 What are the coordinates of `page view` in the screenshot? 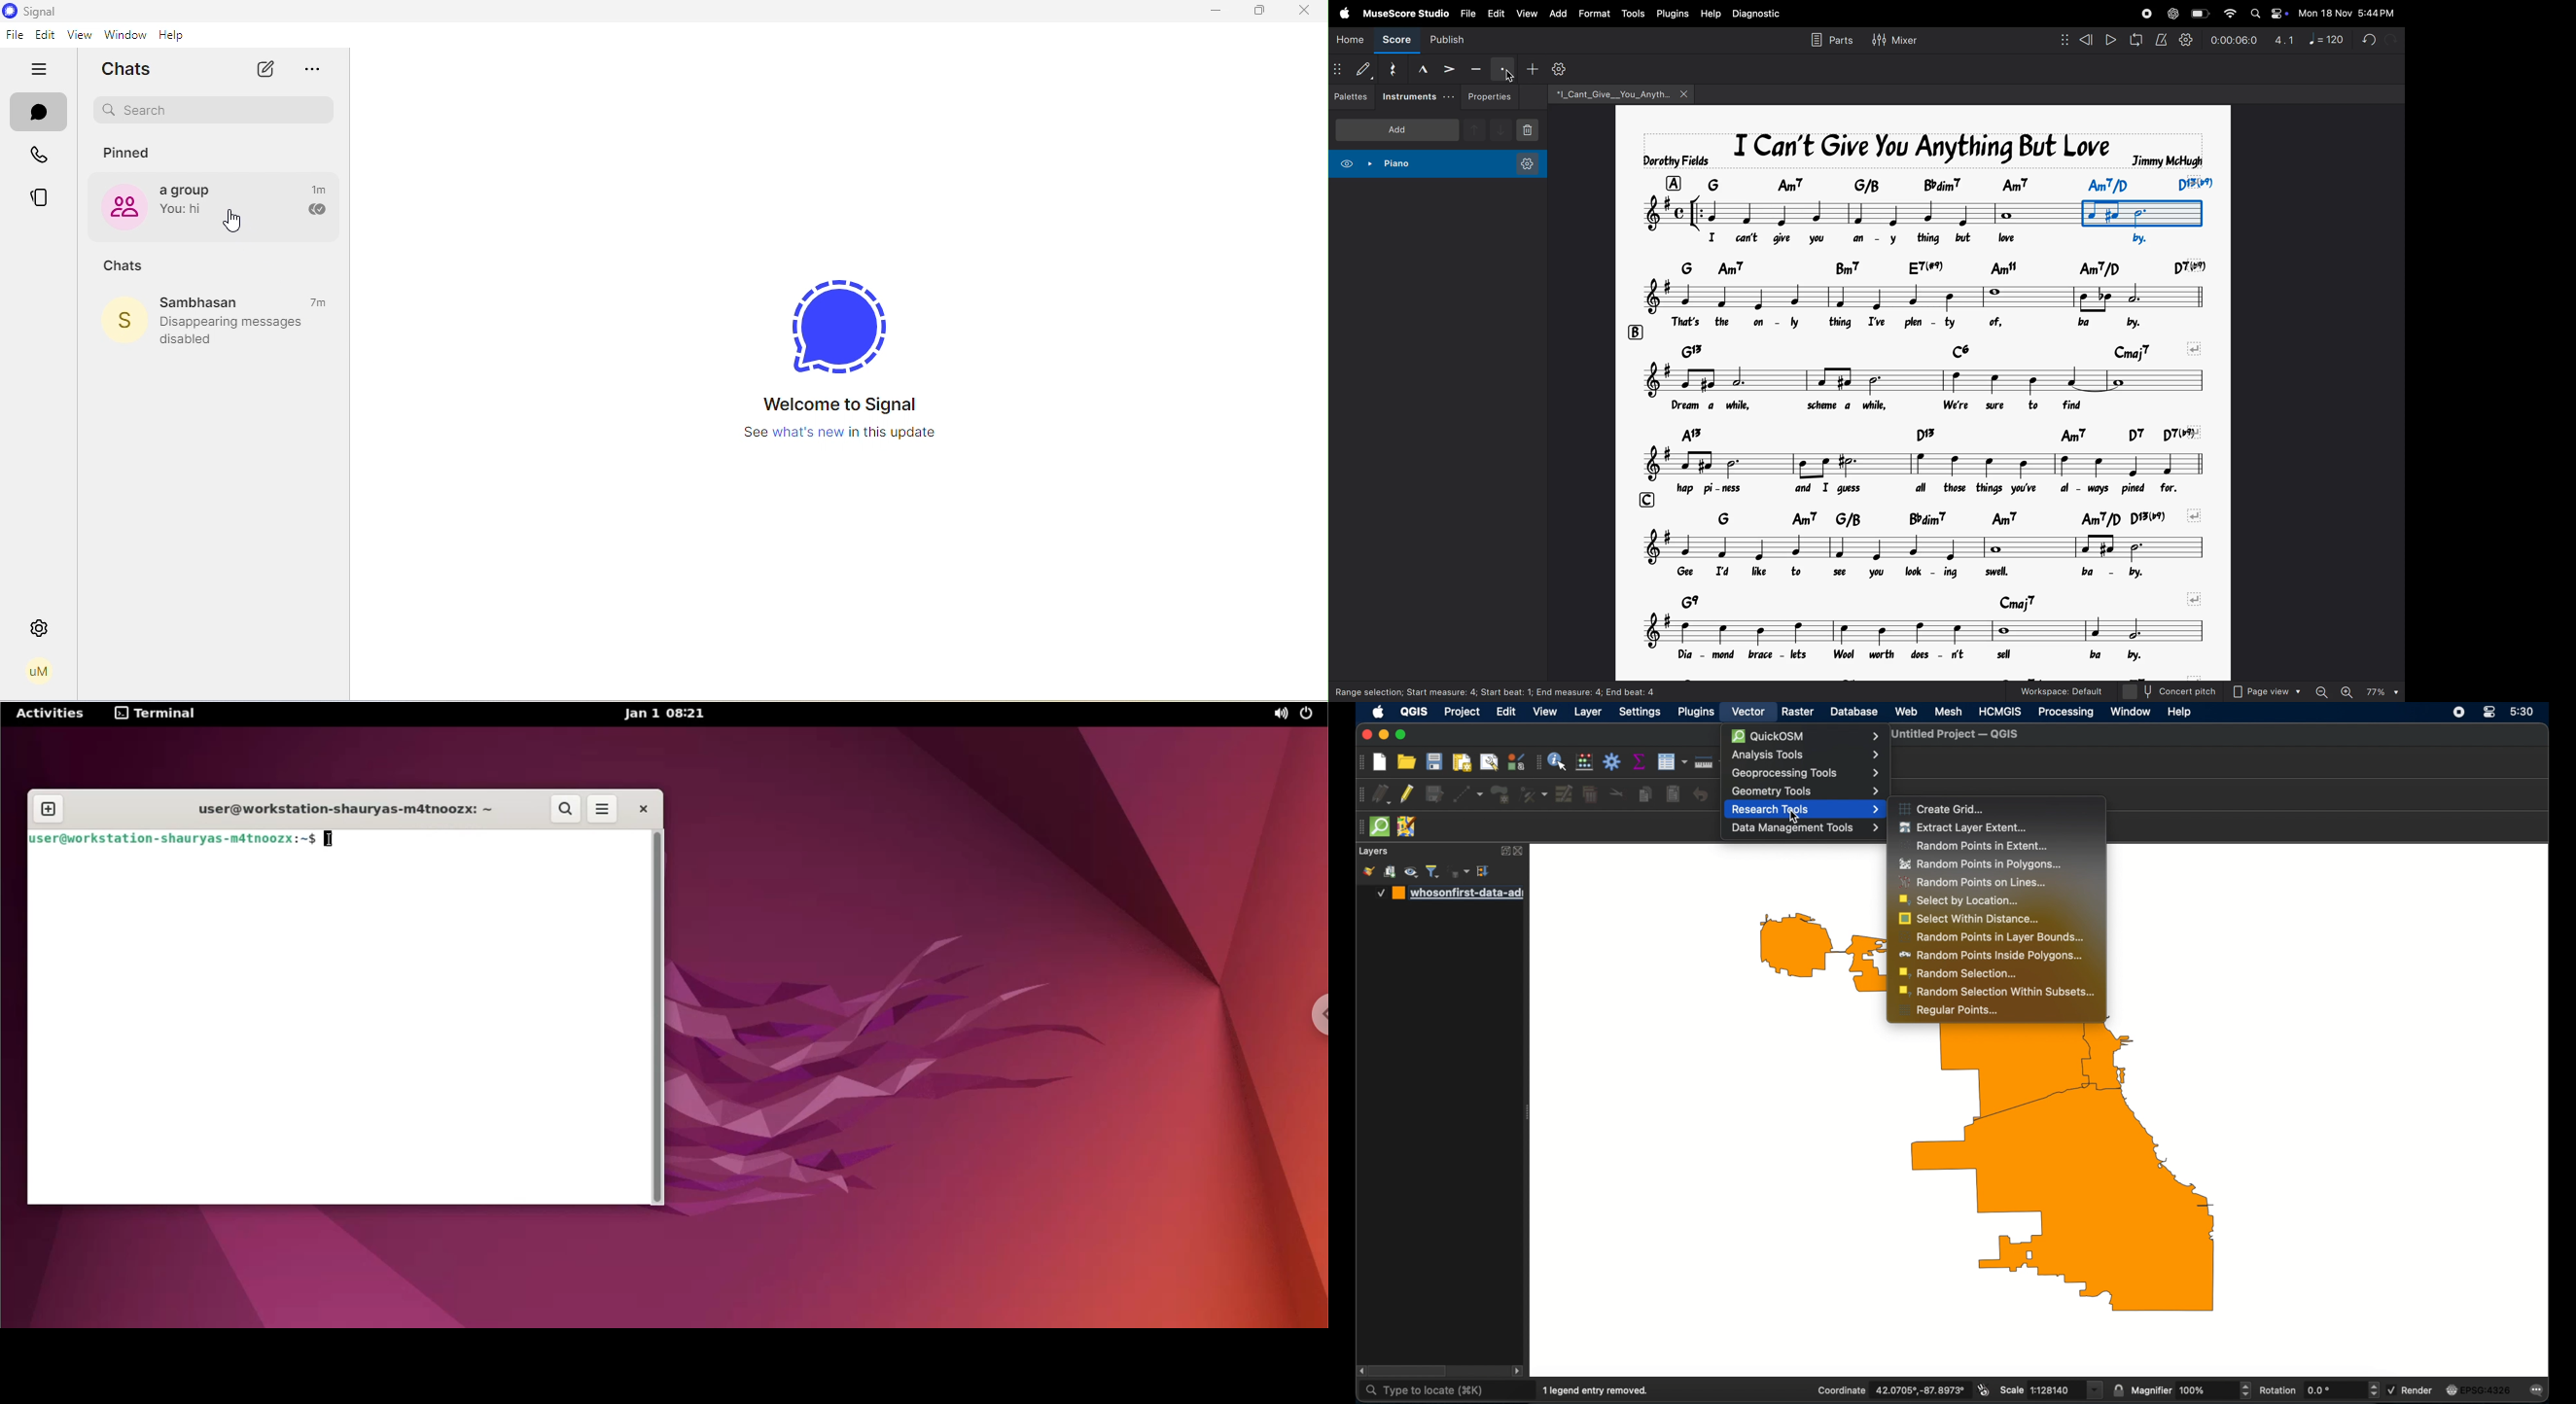 It's located at (2266, 691).